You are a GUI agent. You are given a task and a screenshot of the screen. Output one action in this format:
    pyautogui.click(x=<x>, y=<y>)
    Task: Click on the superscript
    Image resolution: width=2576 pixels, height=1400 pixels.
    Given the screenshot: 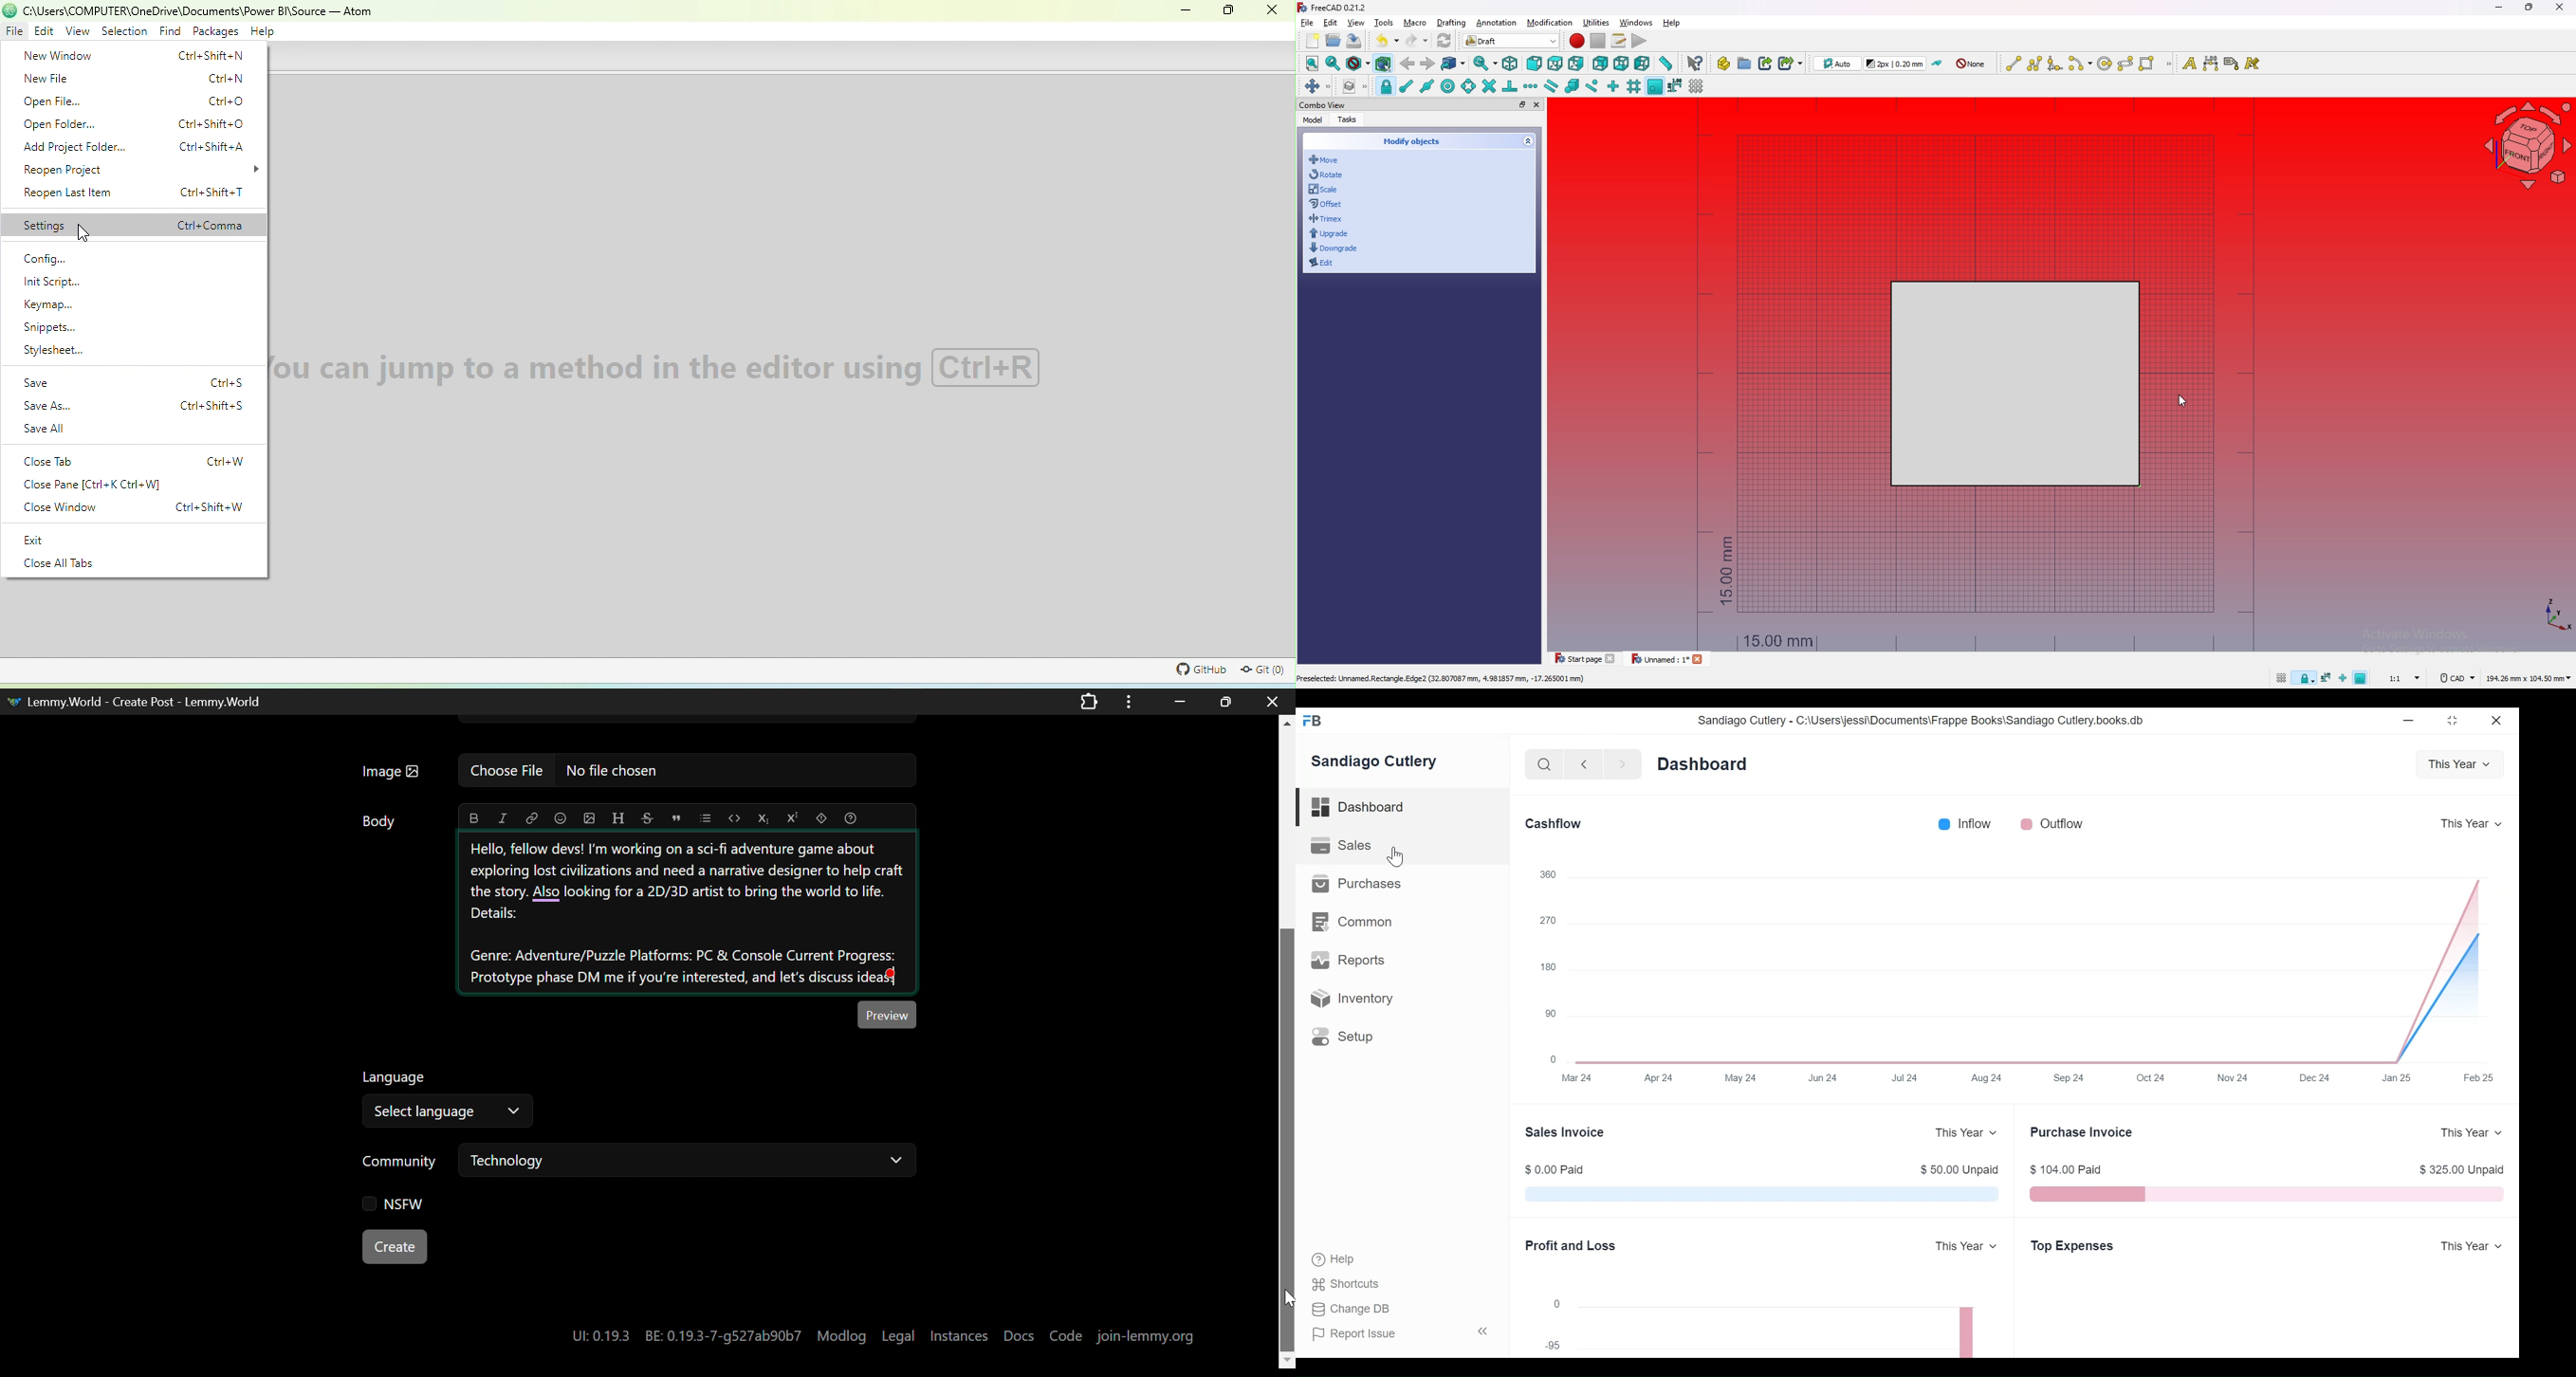 What is the action you would take?
    pyautogui.click(x=793, y=818)
    